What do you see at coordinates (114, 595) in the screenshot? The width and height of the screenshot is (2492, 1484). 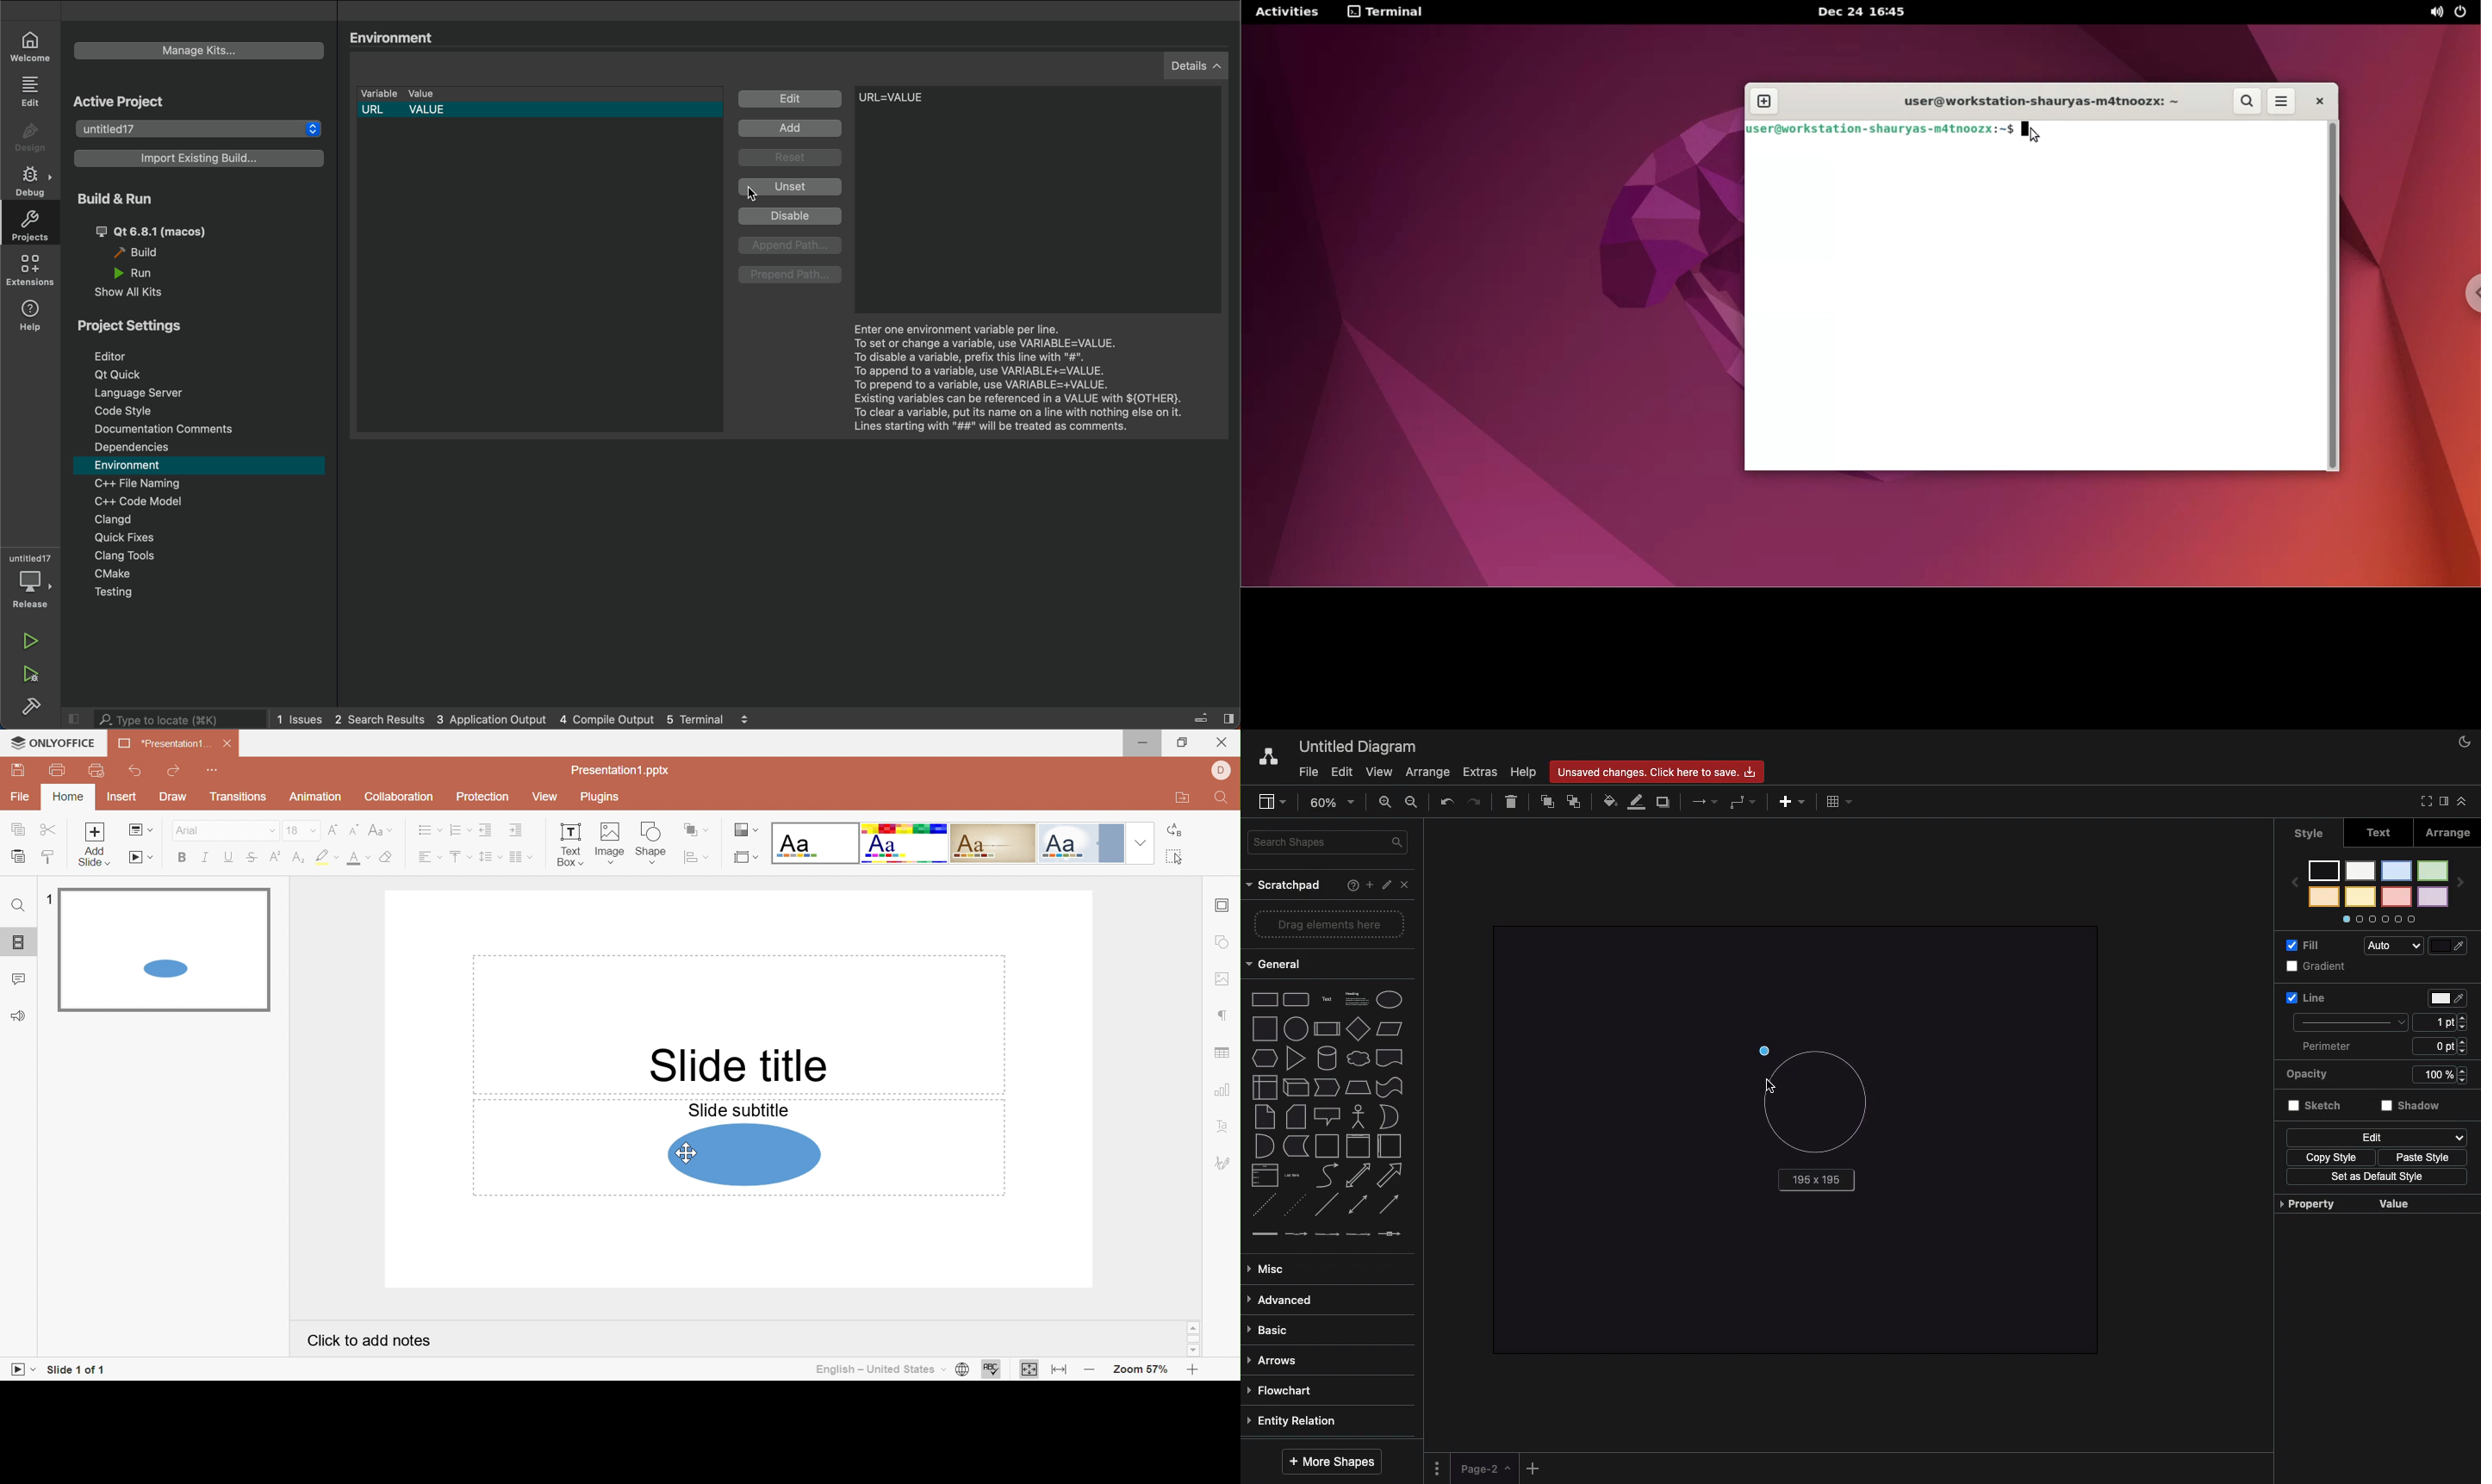 I see `testing` at bounding box center [114, 595].